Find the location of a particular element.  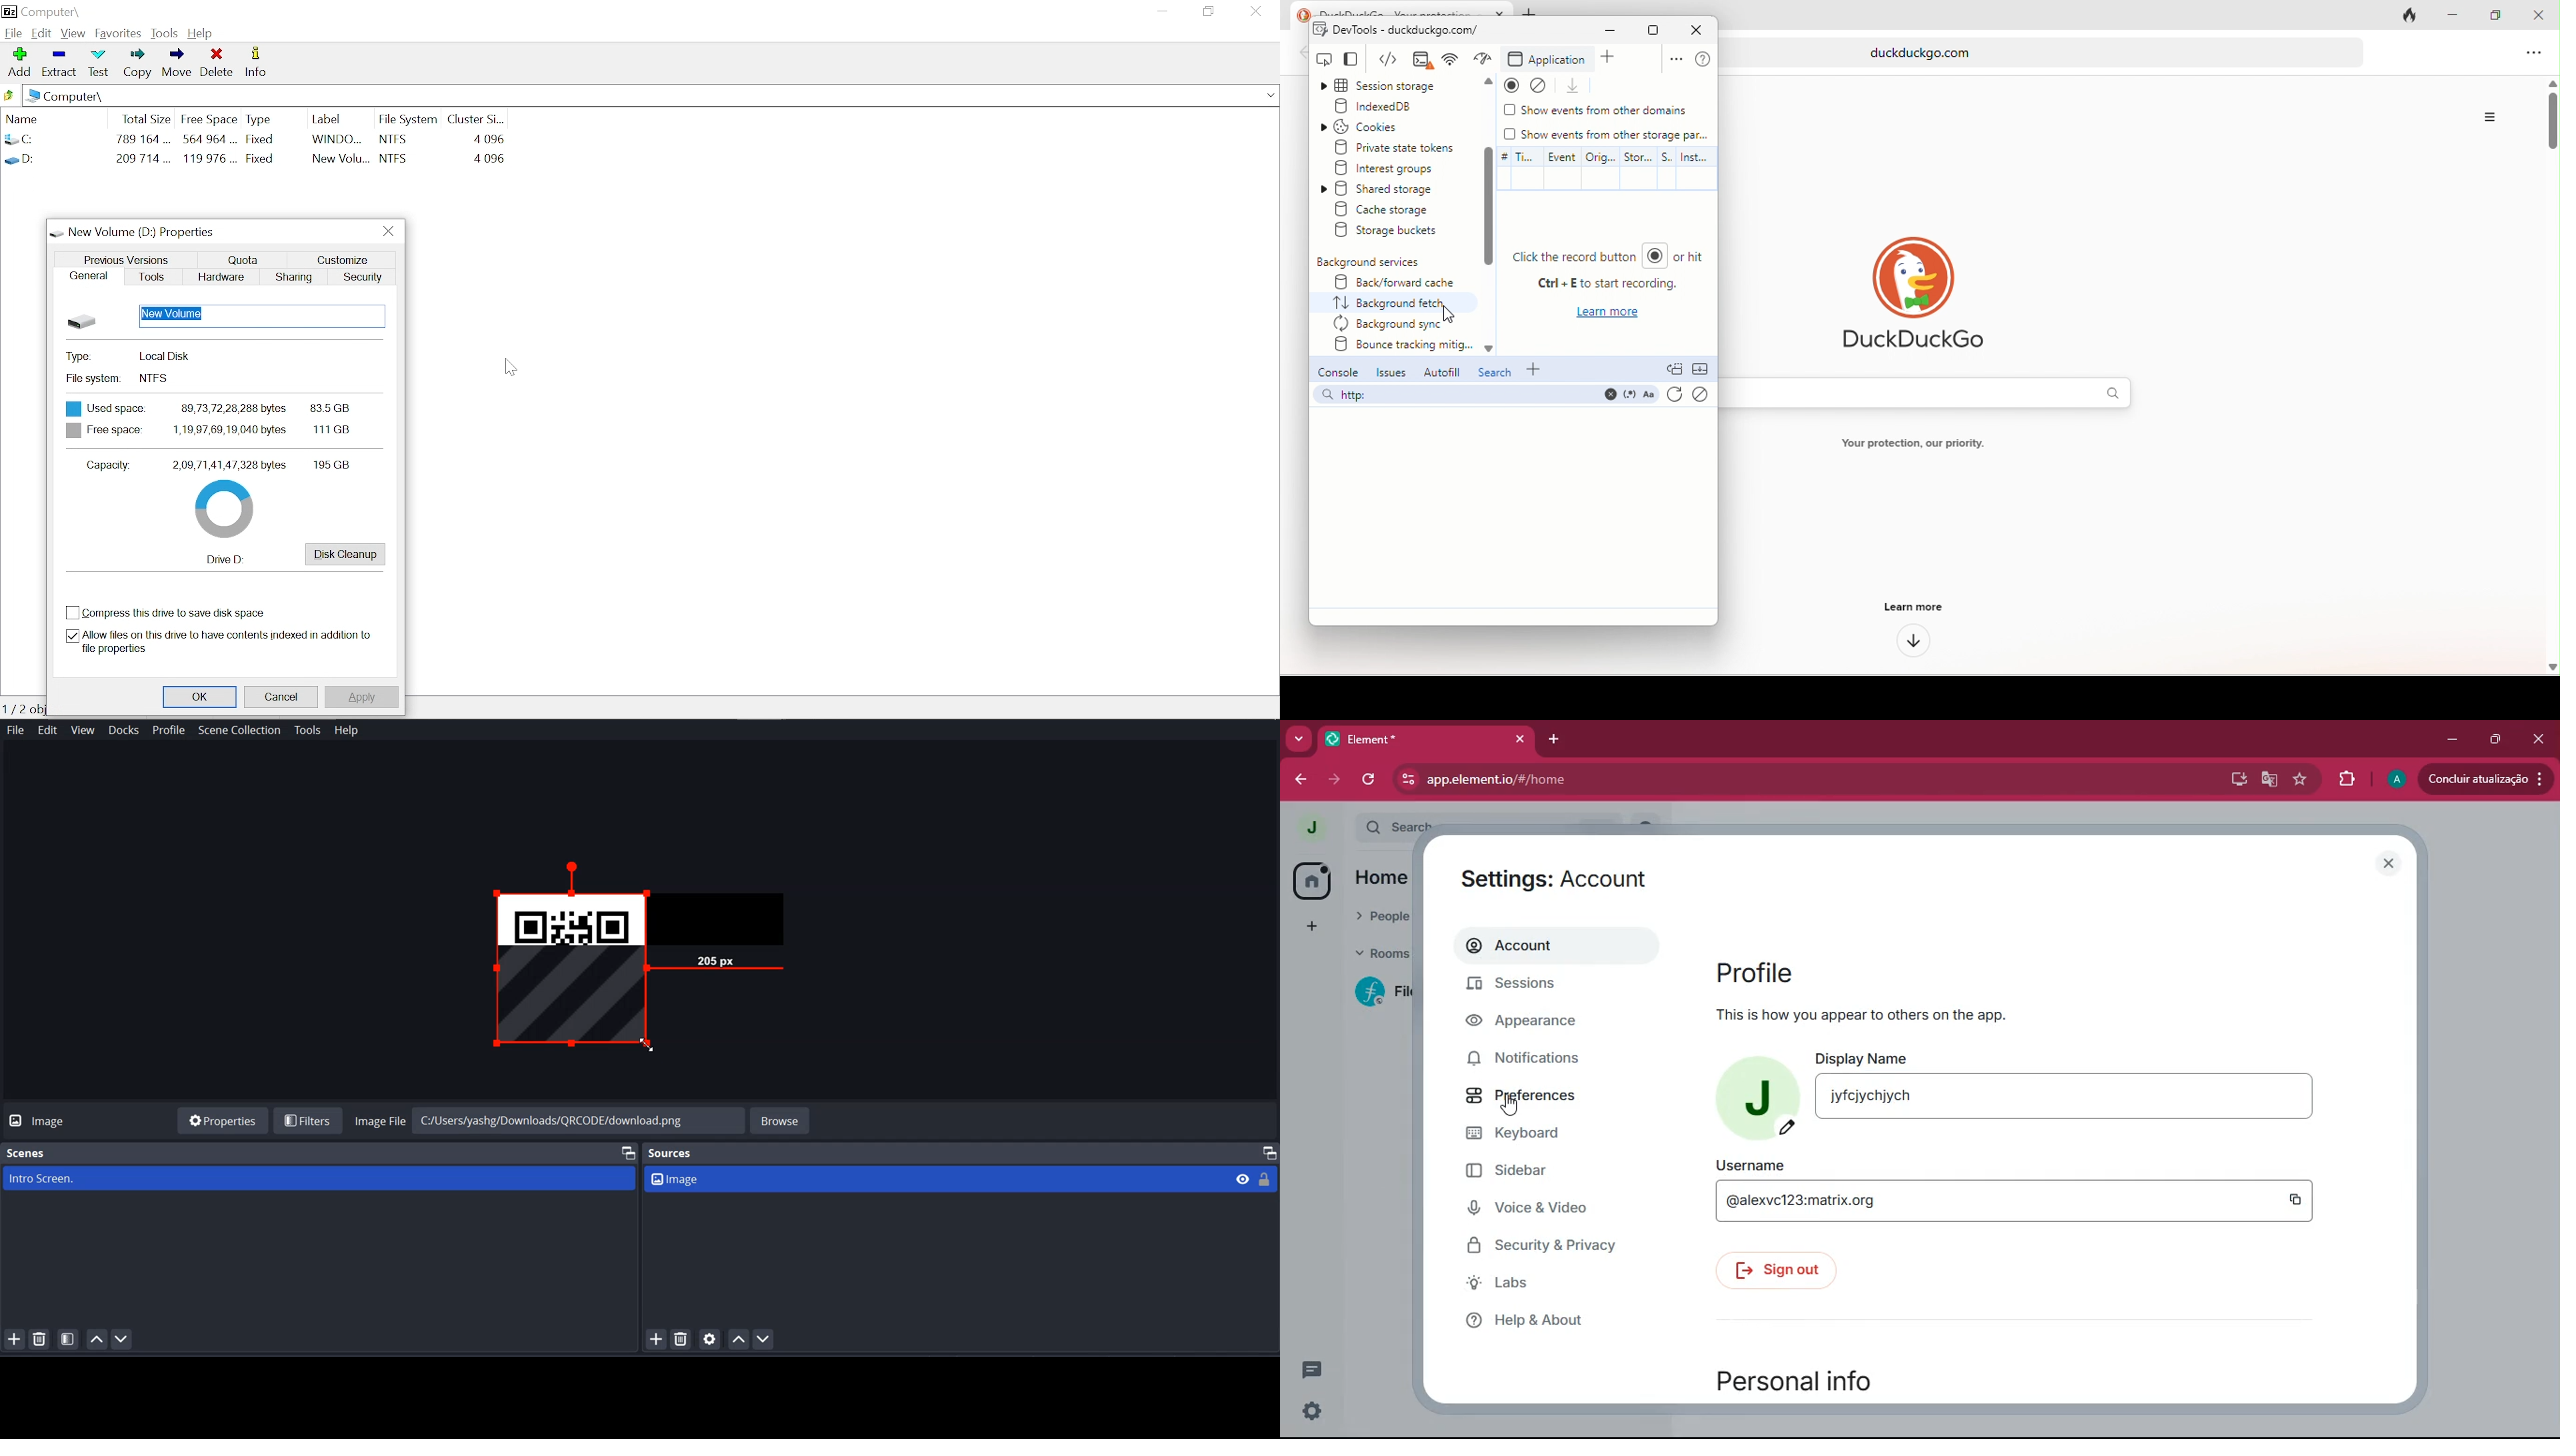

Move Source Down is located at coordinates (763, 1339).